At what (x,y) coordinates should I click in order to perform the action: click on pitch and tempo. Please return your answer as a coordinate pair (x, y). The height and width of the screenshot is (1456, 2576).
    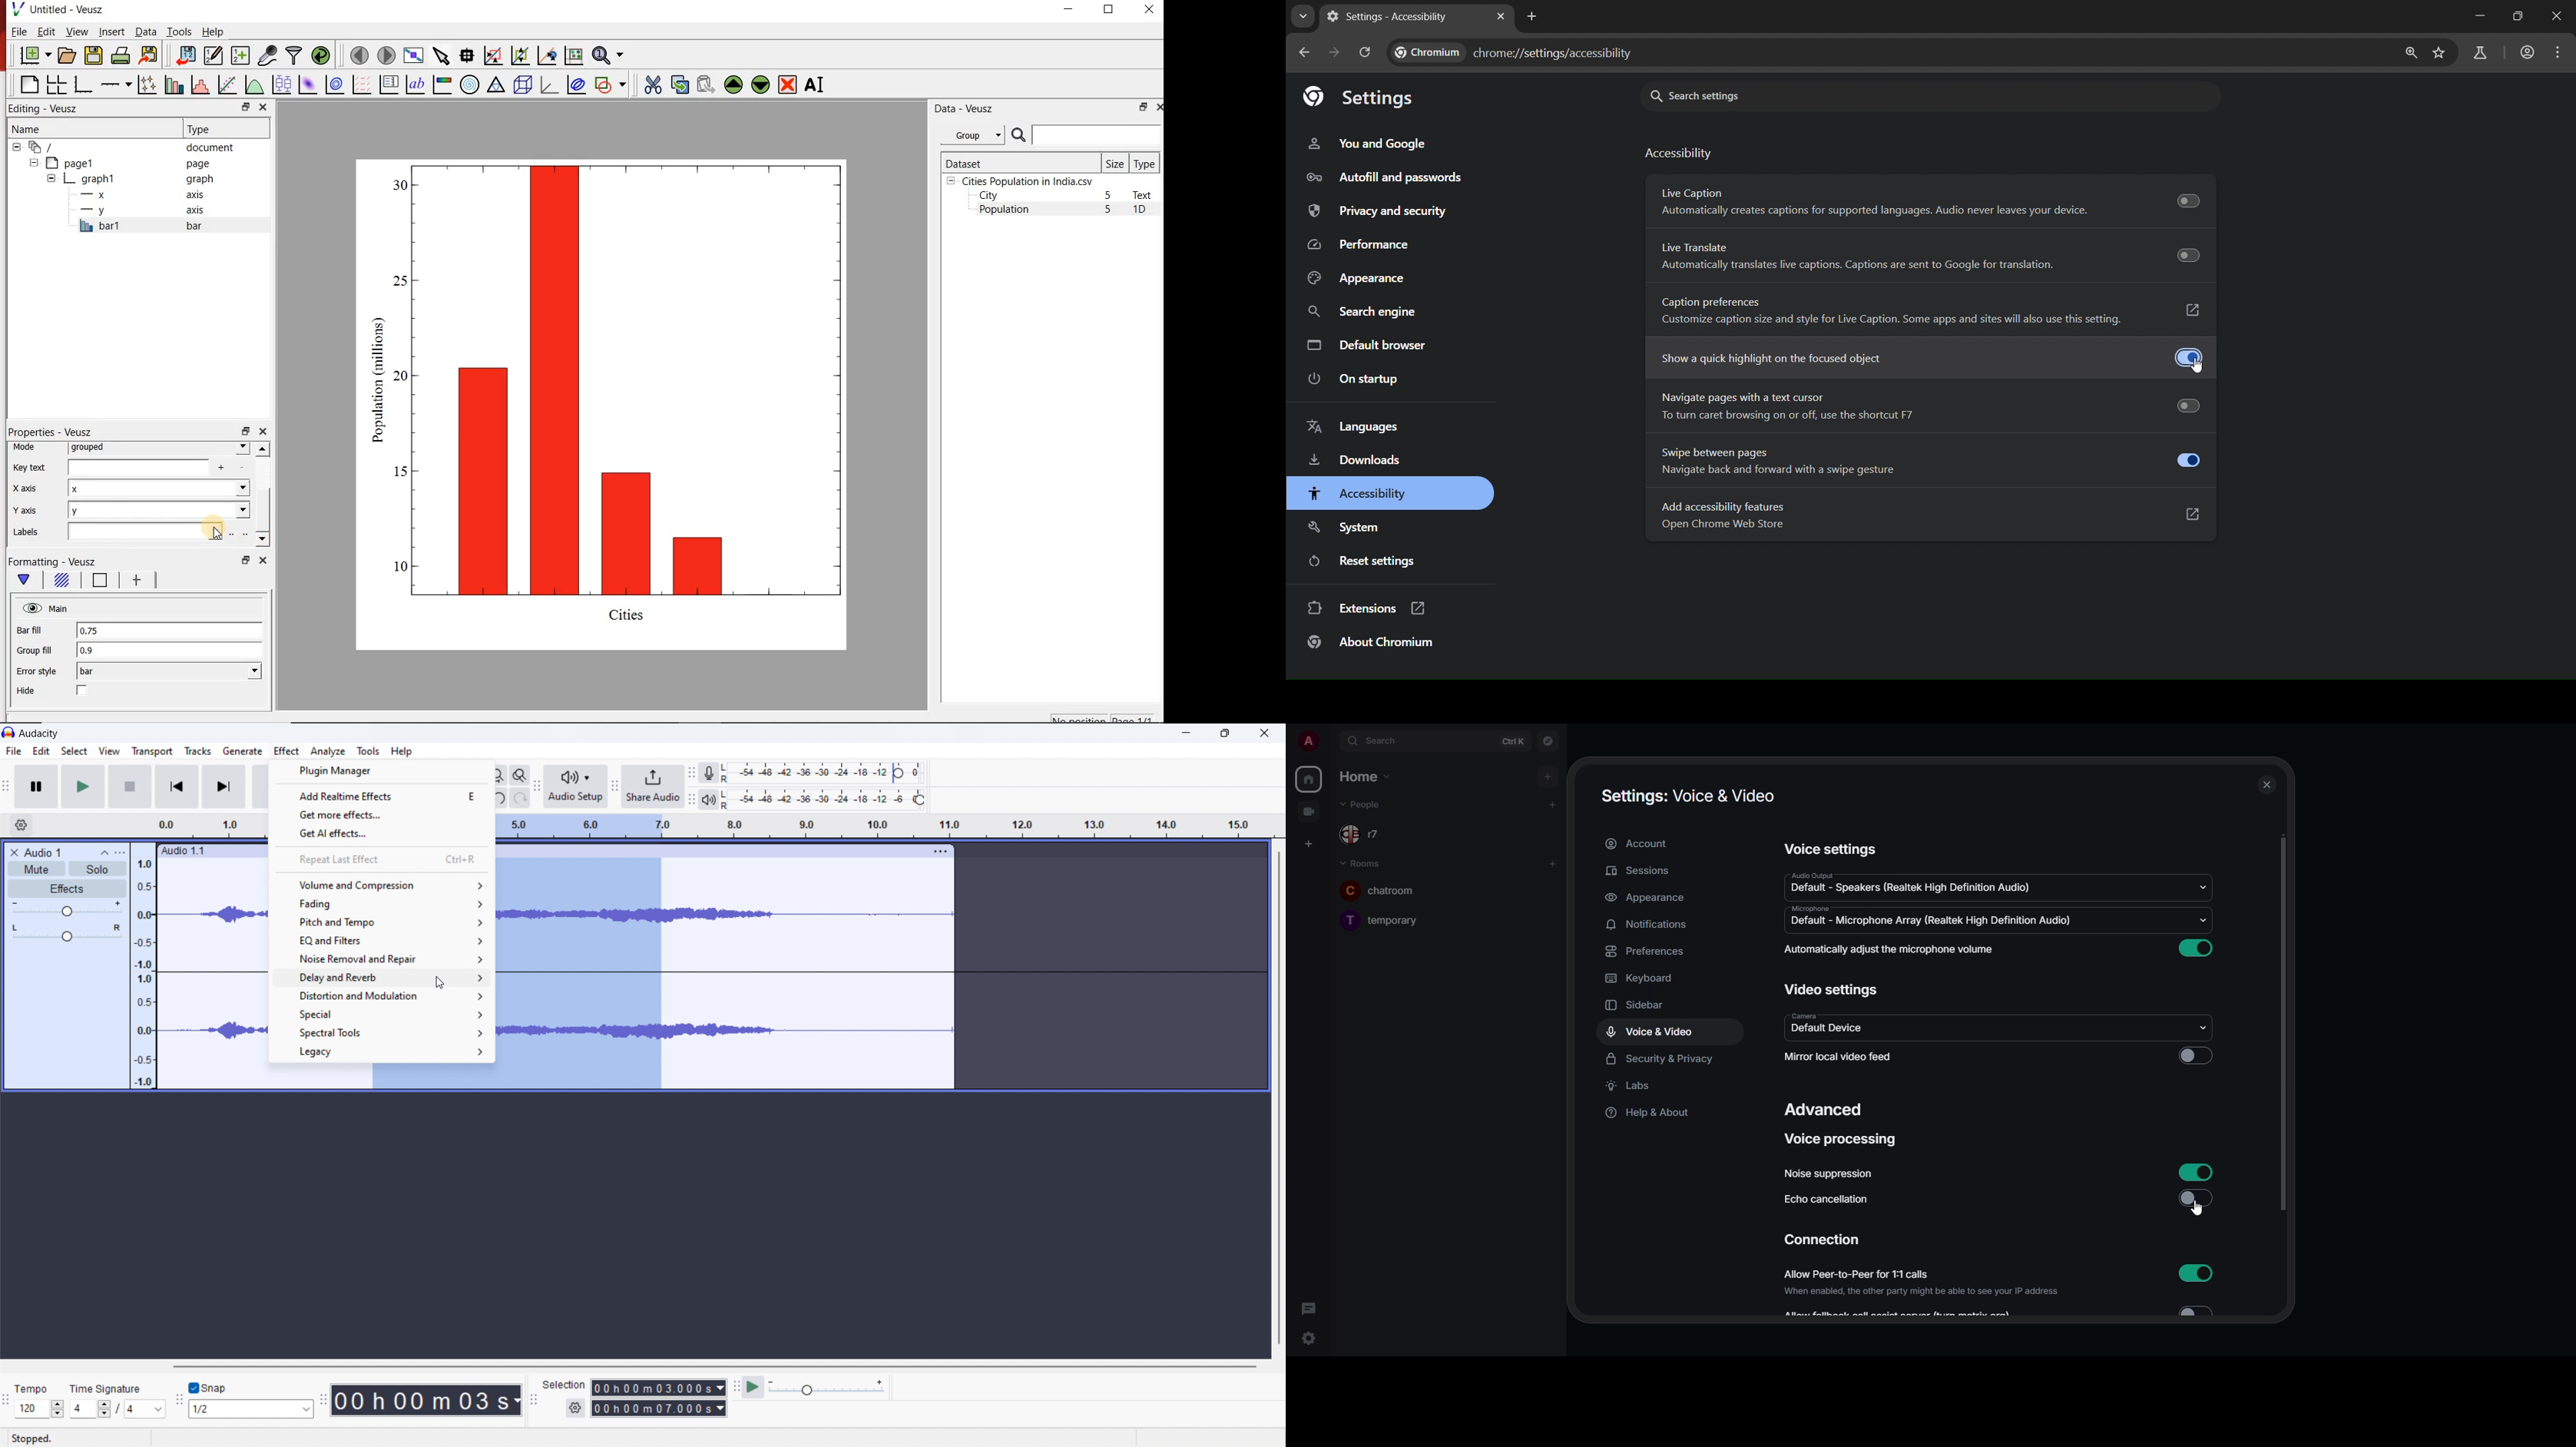
    Looking at the image, I should click on (379, 923).